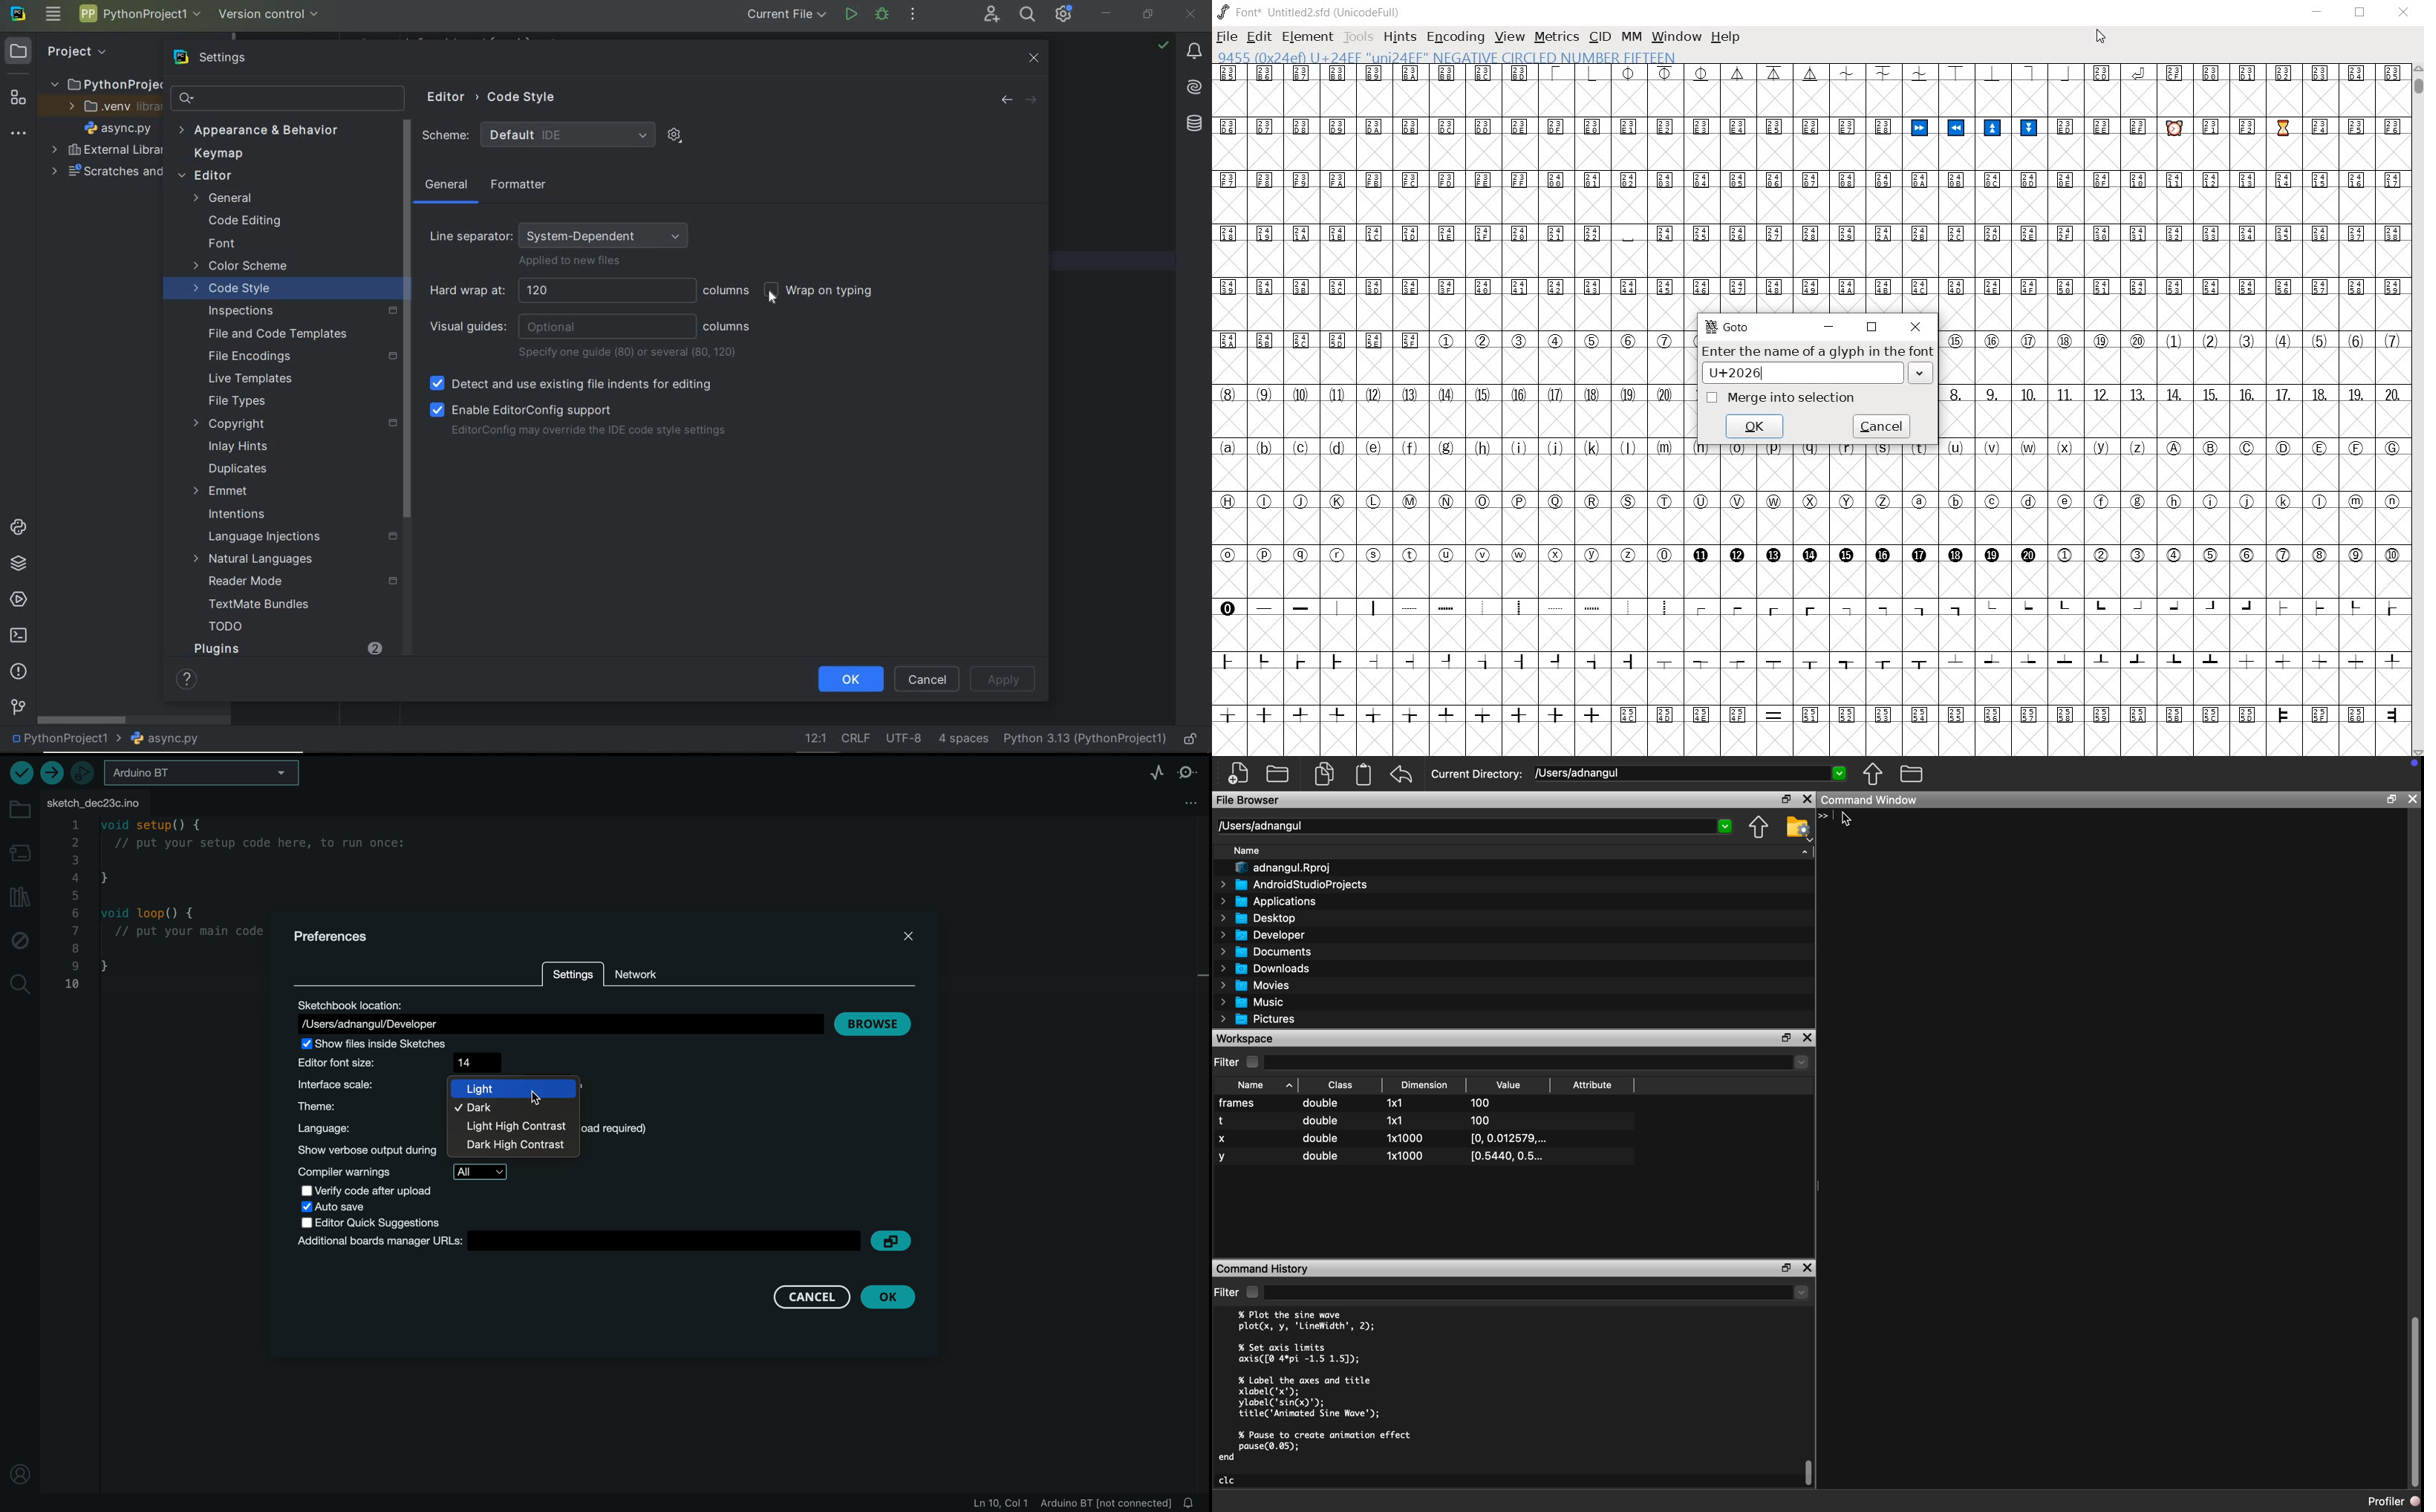 The image size is (2436, 1512). I want to click on % Plot the sine wave
plot(x, y, 'LineWidth', 2);
% Set axis limits
axis([@ 4*pi -1.5 1.5]);
% Label the axes and title
xlabel('x");
ylabel('sin(x)");
title('Animated Sine Wave');
% Pause to create animation effect
pause(0.05);

end, so click(1329, 1389).